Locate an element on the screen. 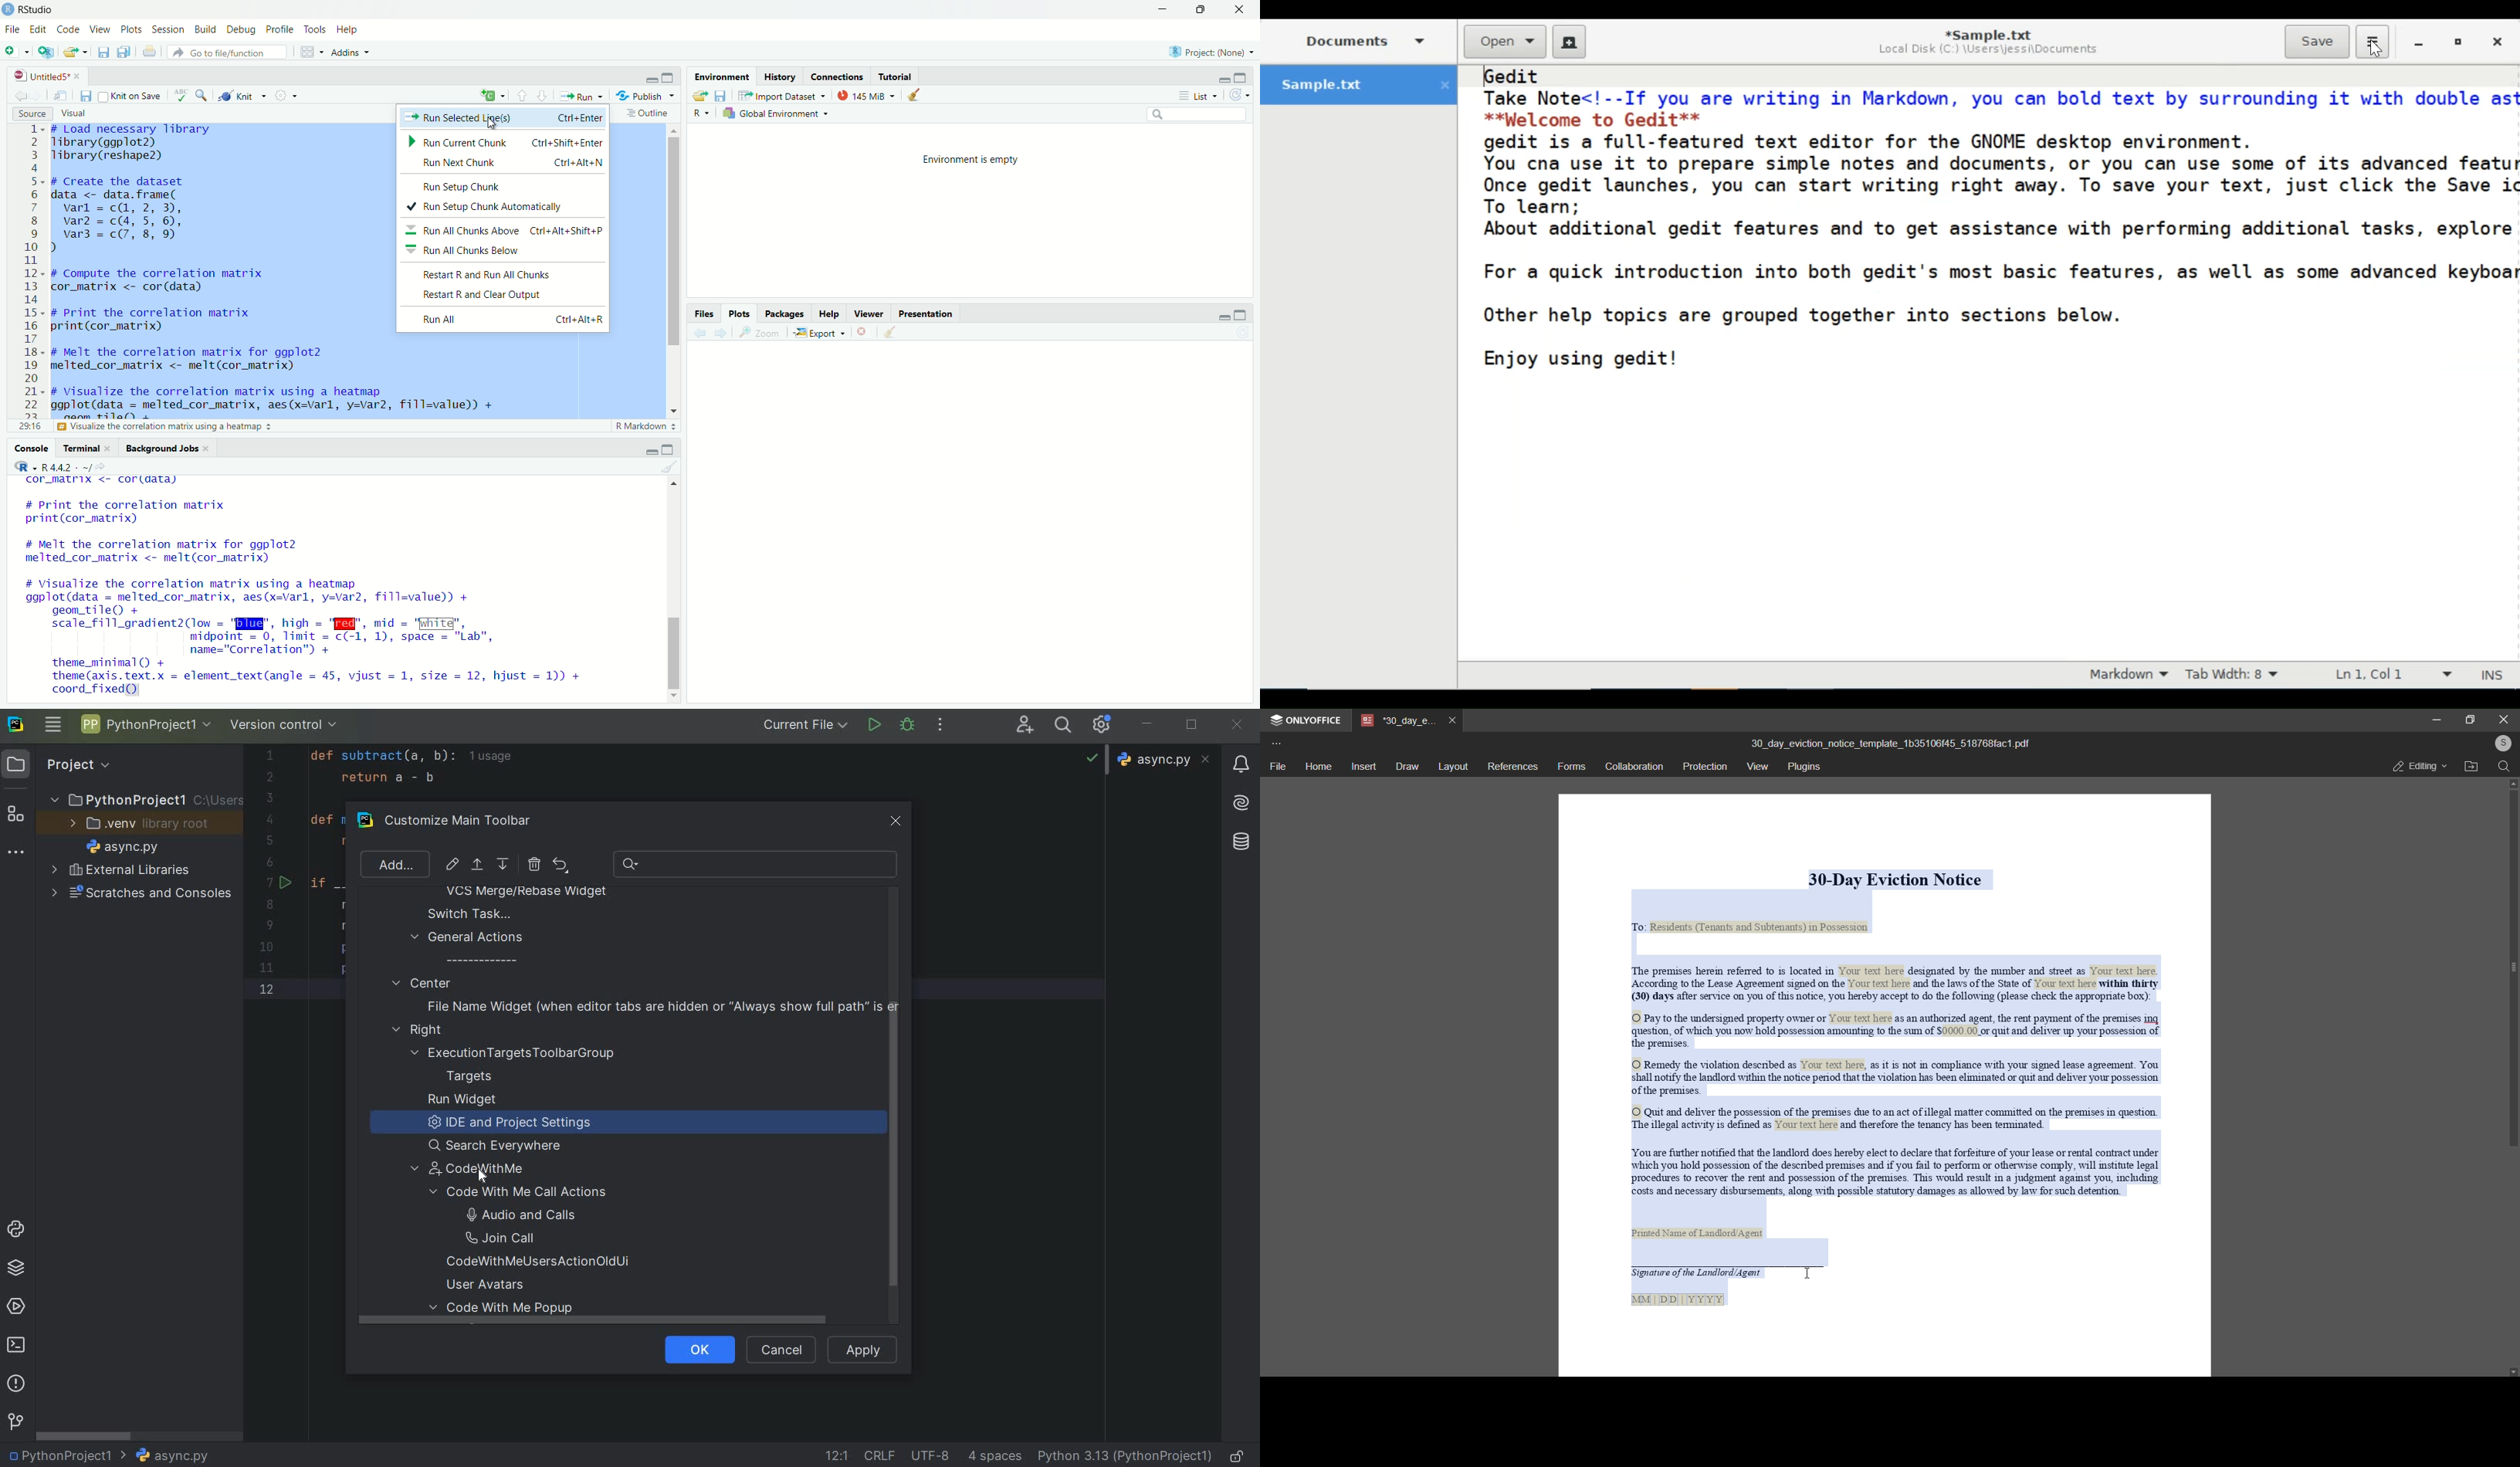 The width and height of the screenshot is (2520, 1484). visual is located at coordinates (75, 114).